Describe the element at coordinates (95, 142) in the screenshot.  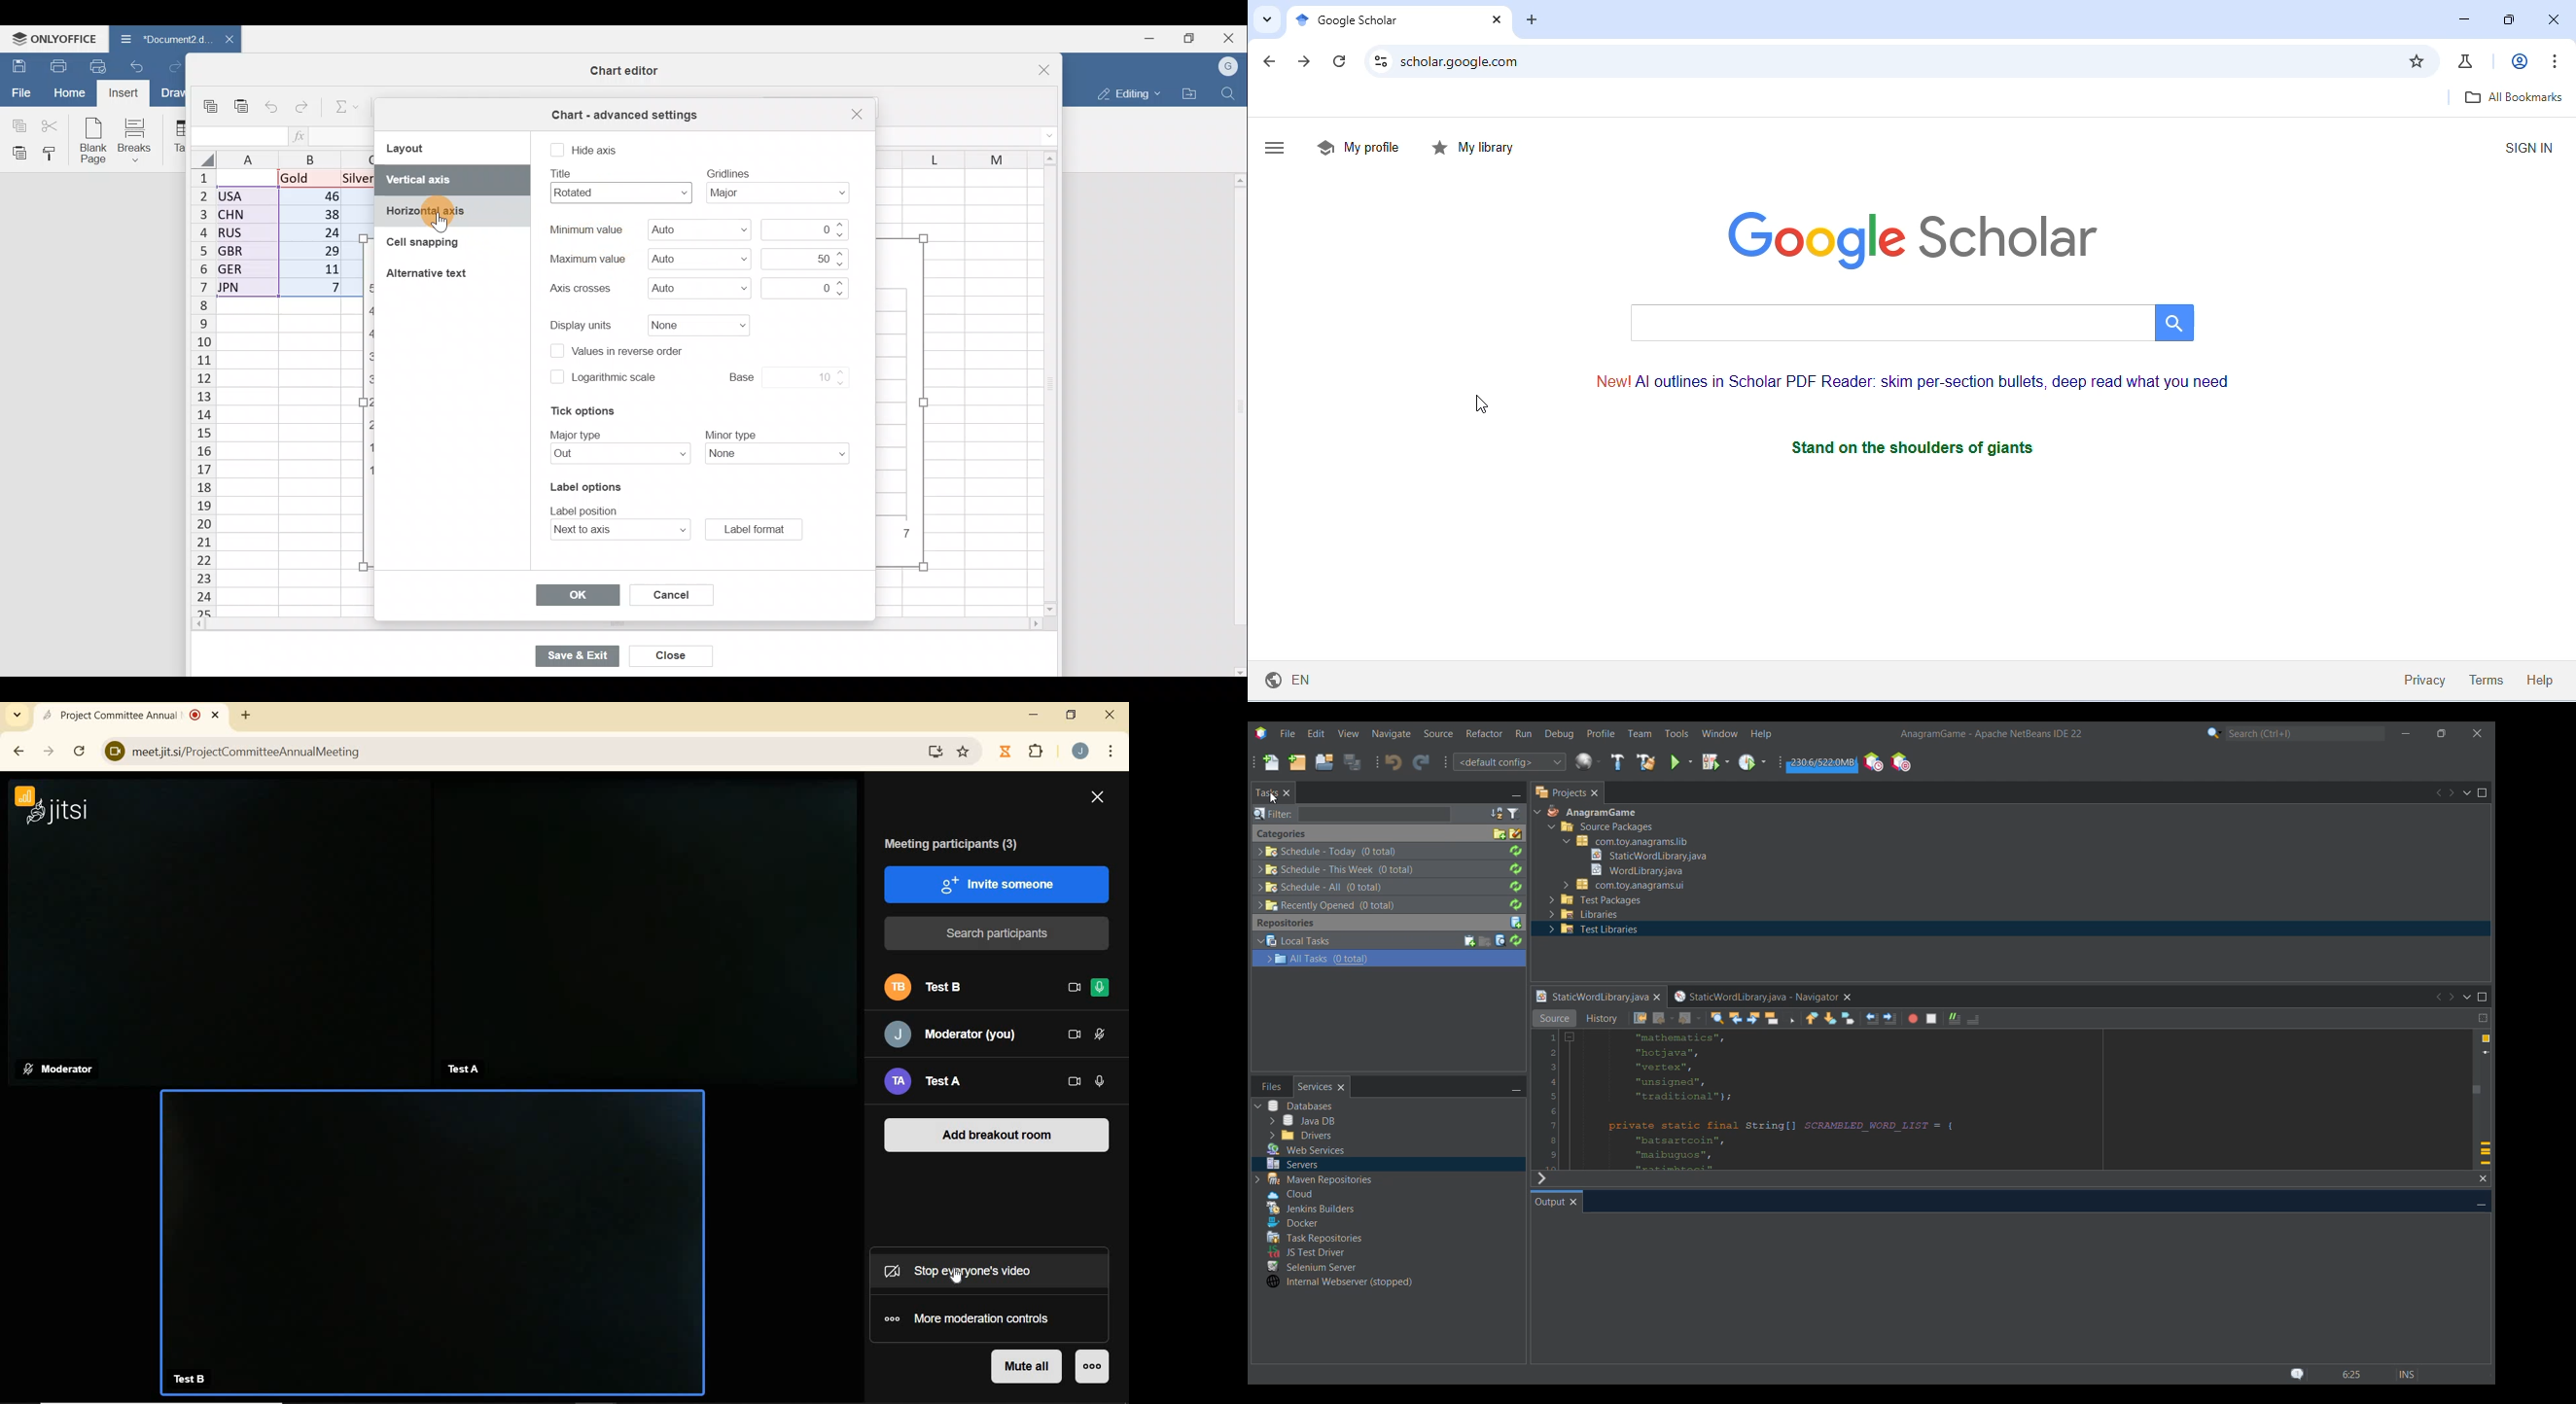
I see `Blank page` at that location.